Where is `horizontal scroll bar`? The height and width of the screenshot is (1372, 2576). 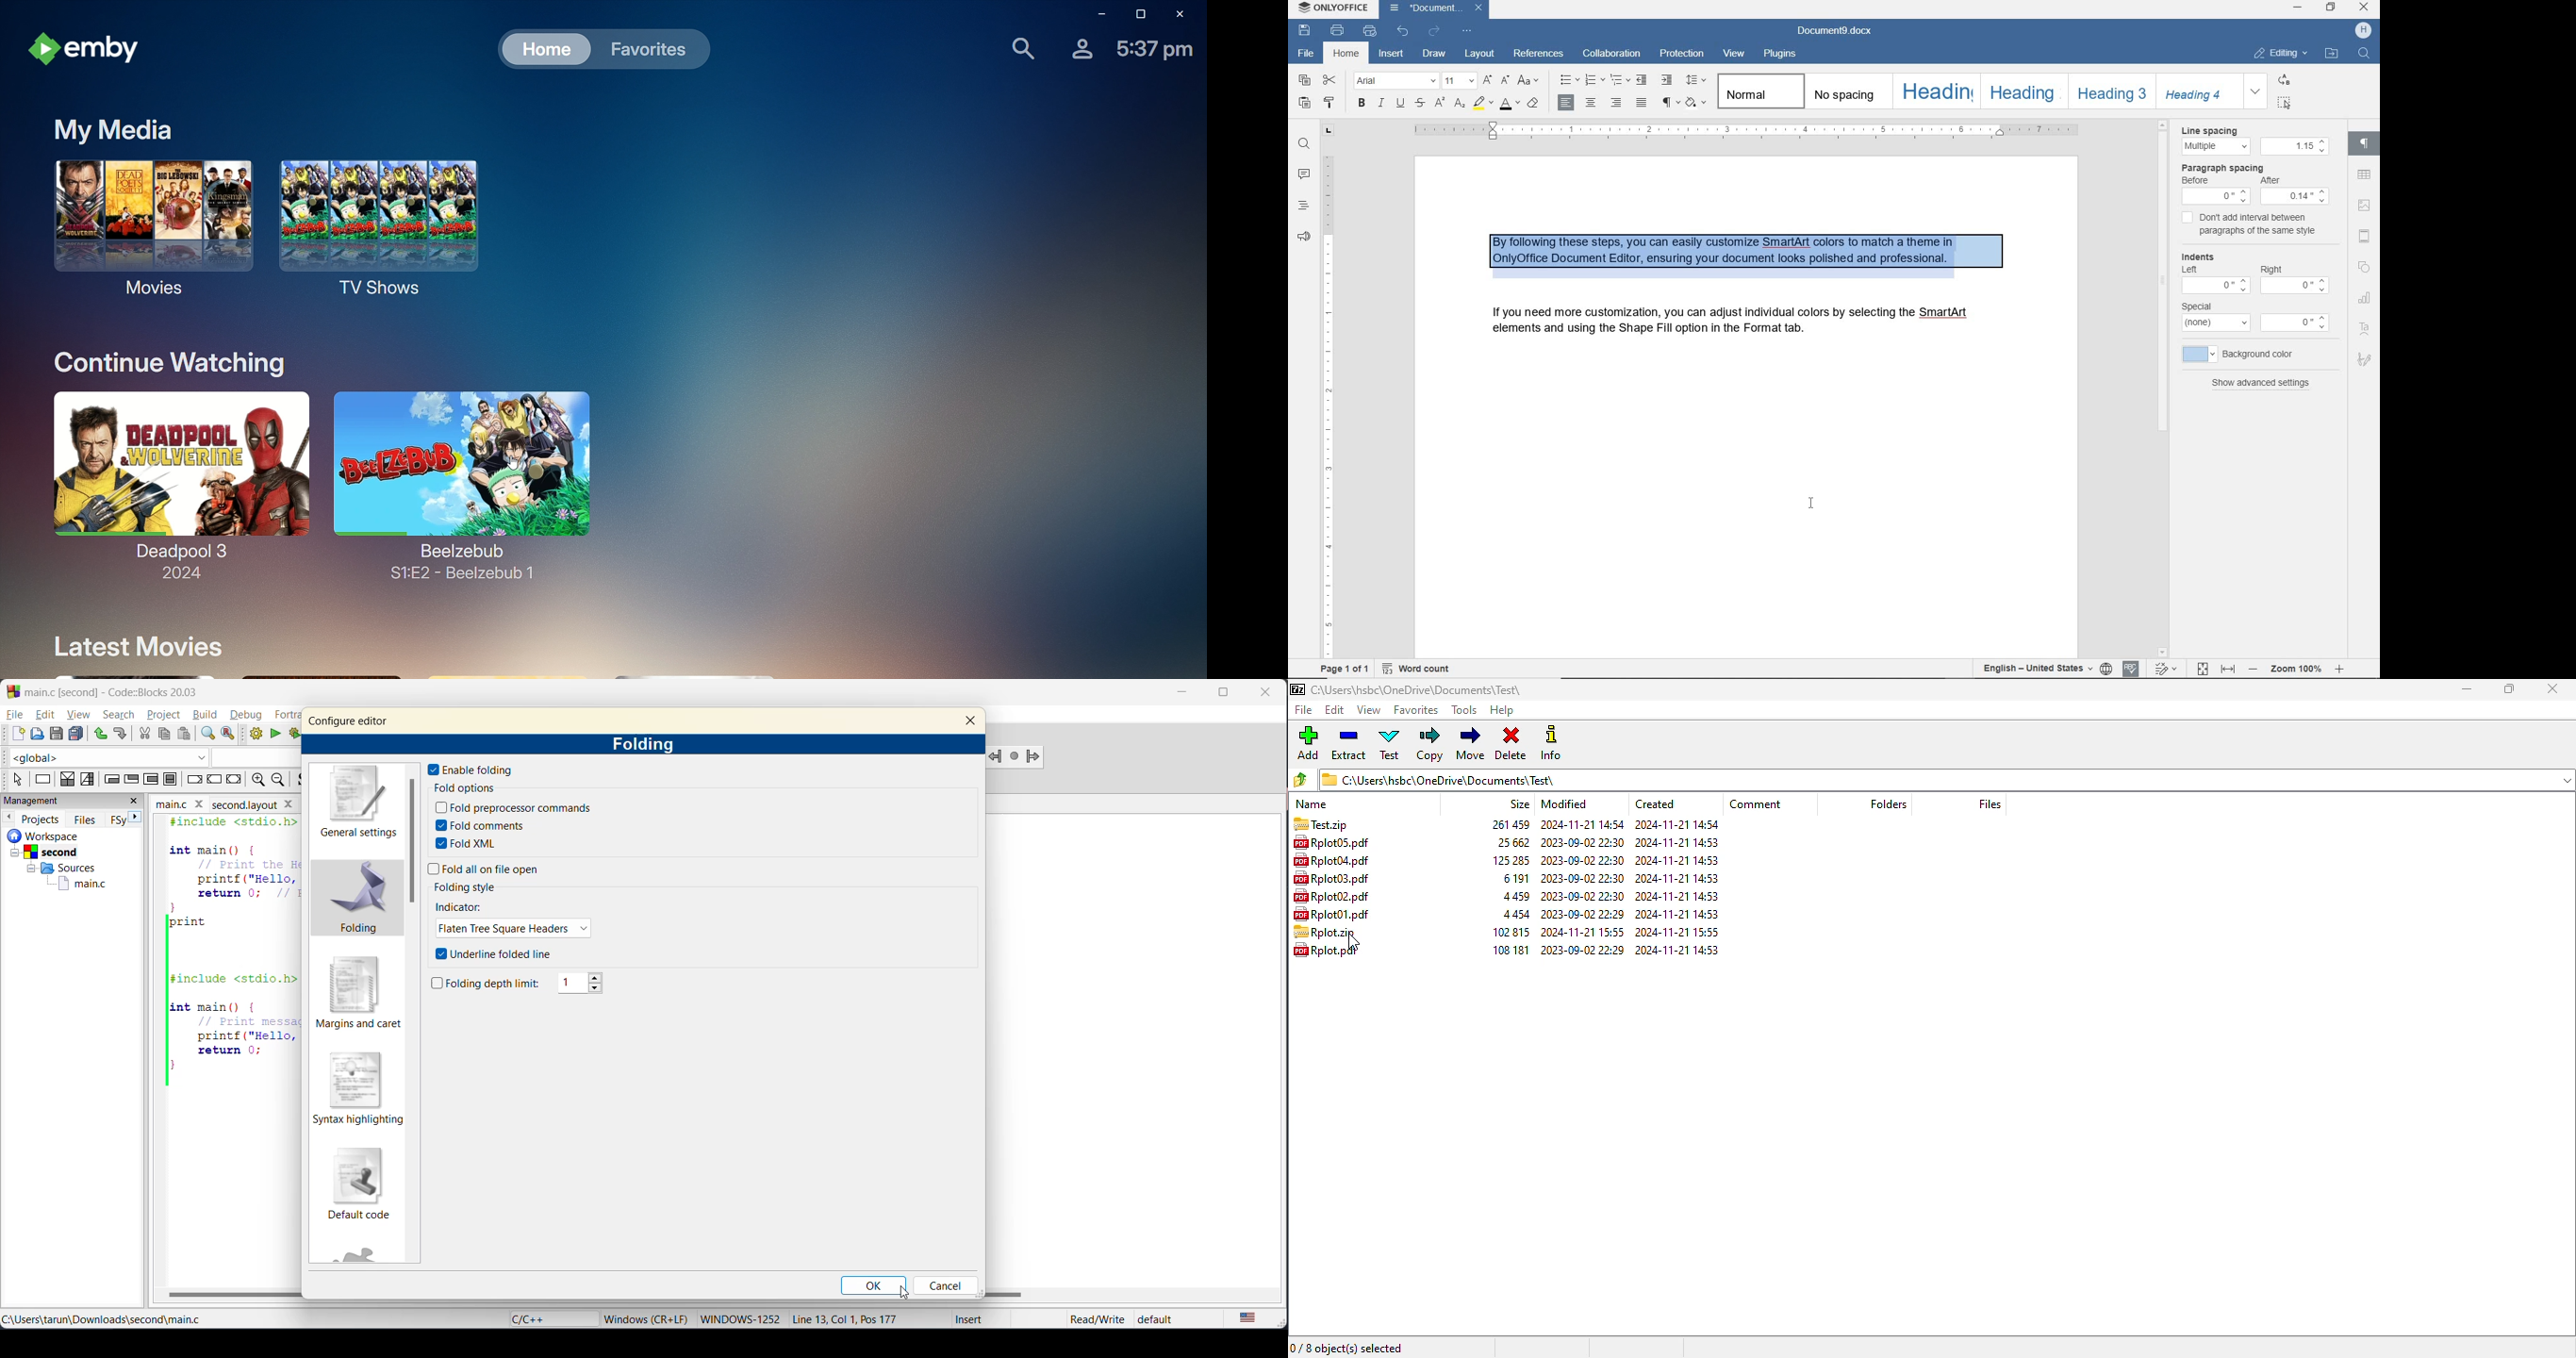 horizontal scroll bar is located at coordinates (233, 1295).